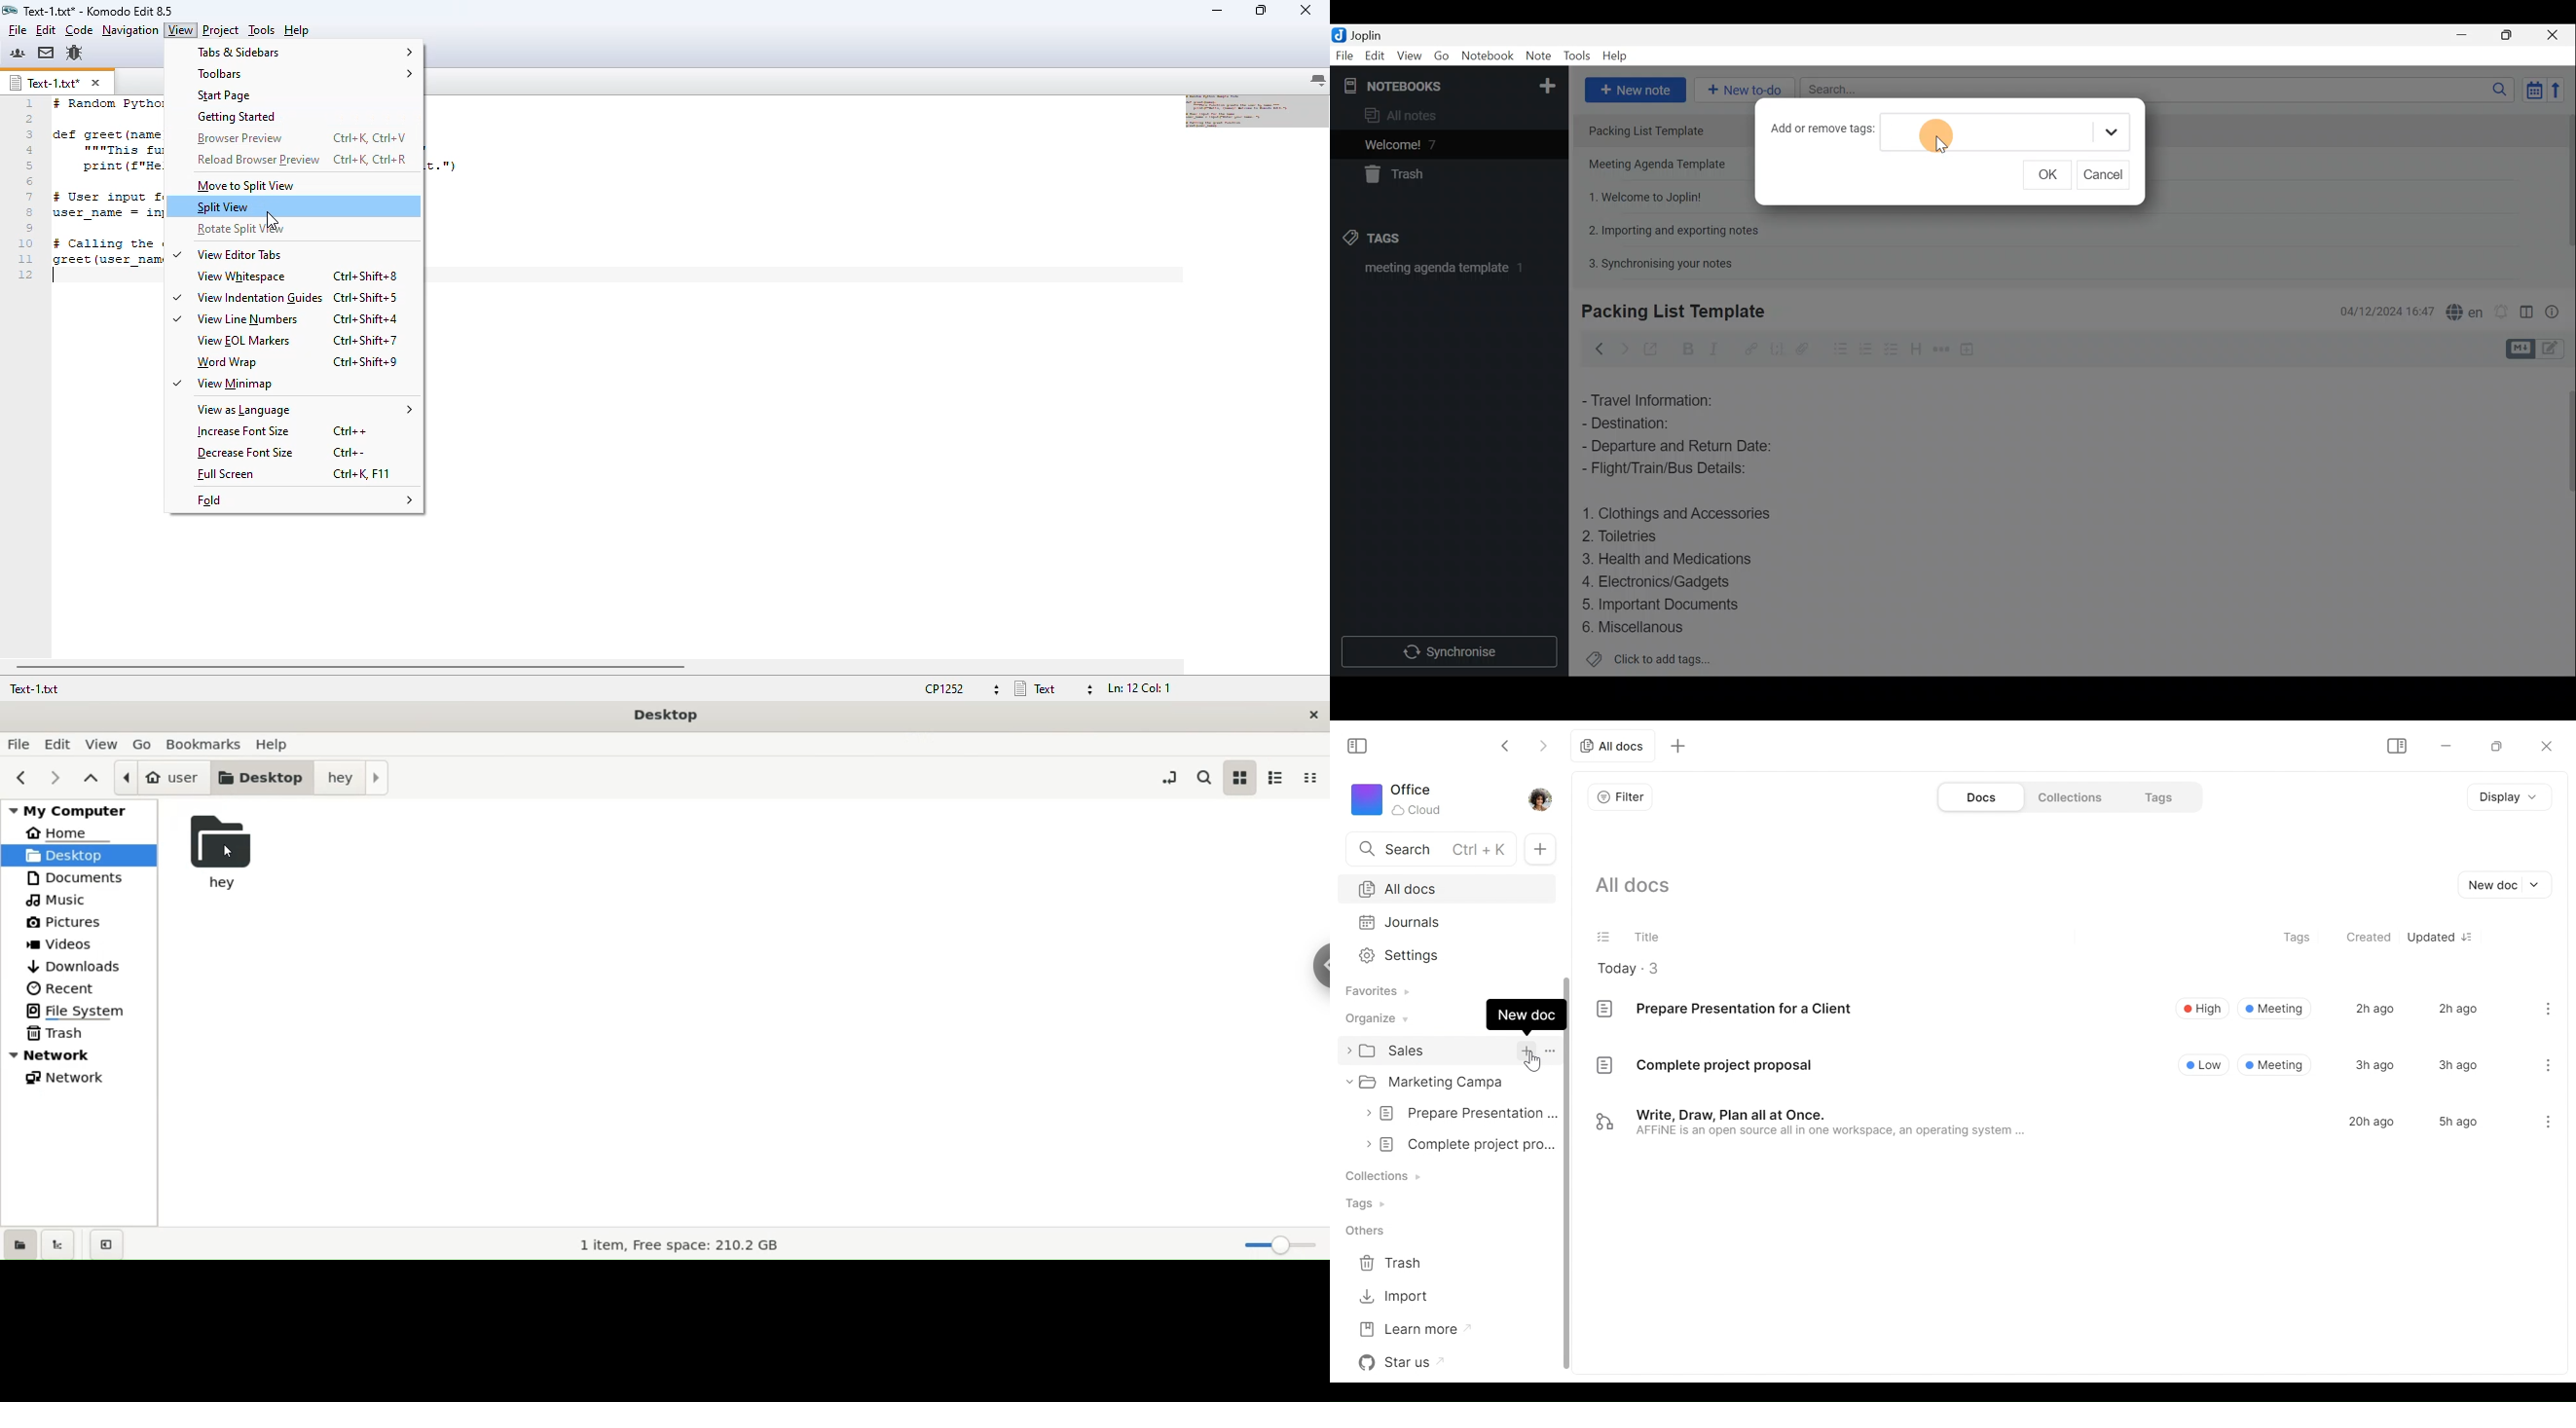 Image resolution: width=2576 pixels, height=1428 pixels. I want to click on Close, so click(2547, 748).